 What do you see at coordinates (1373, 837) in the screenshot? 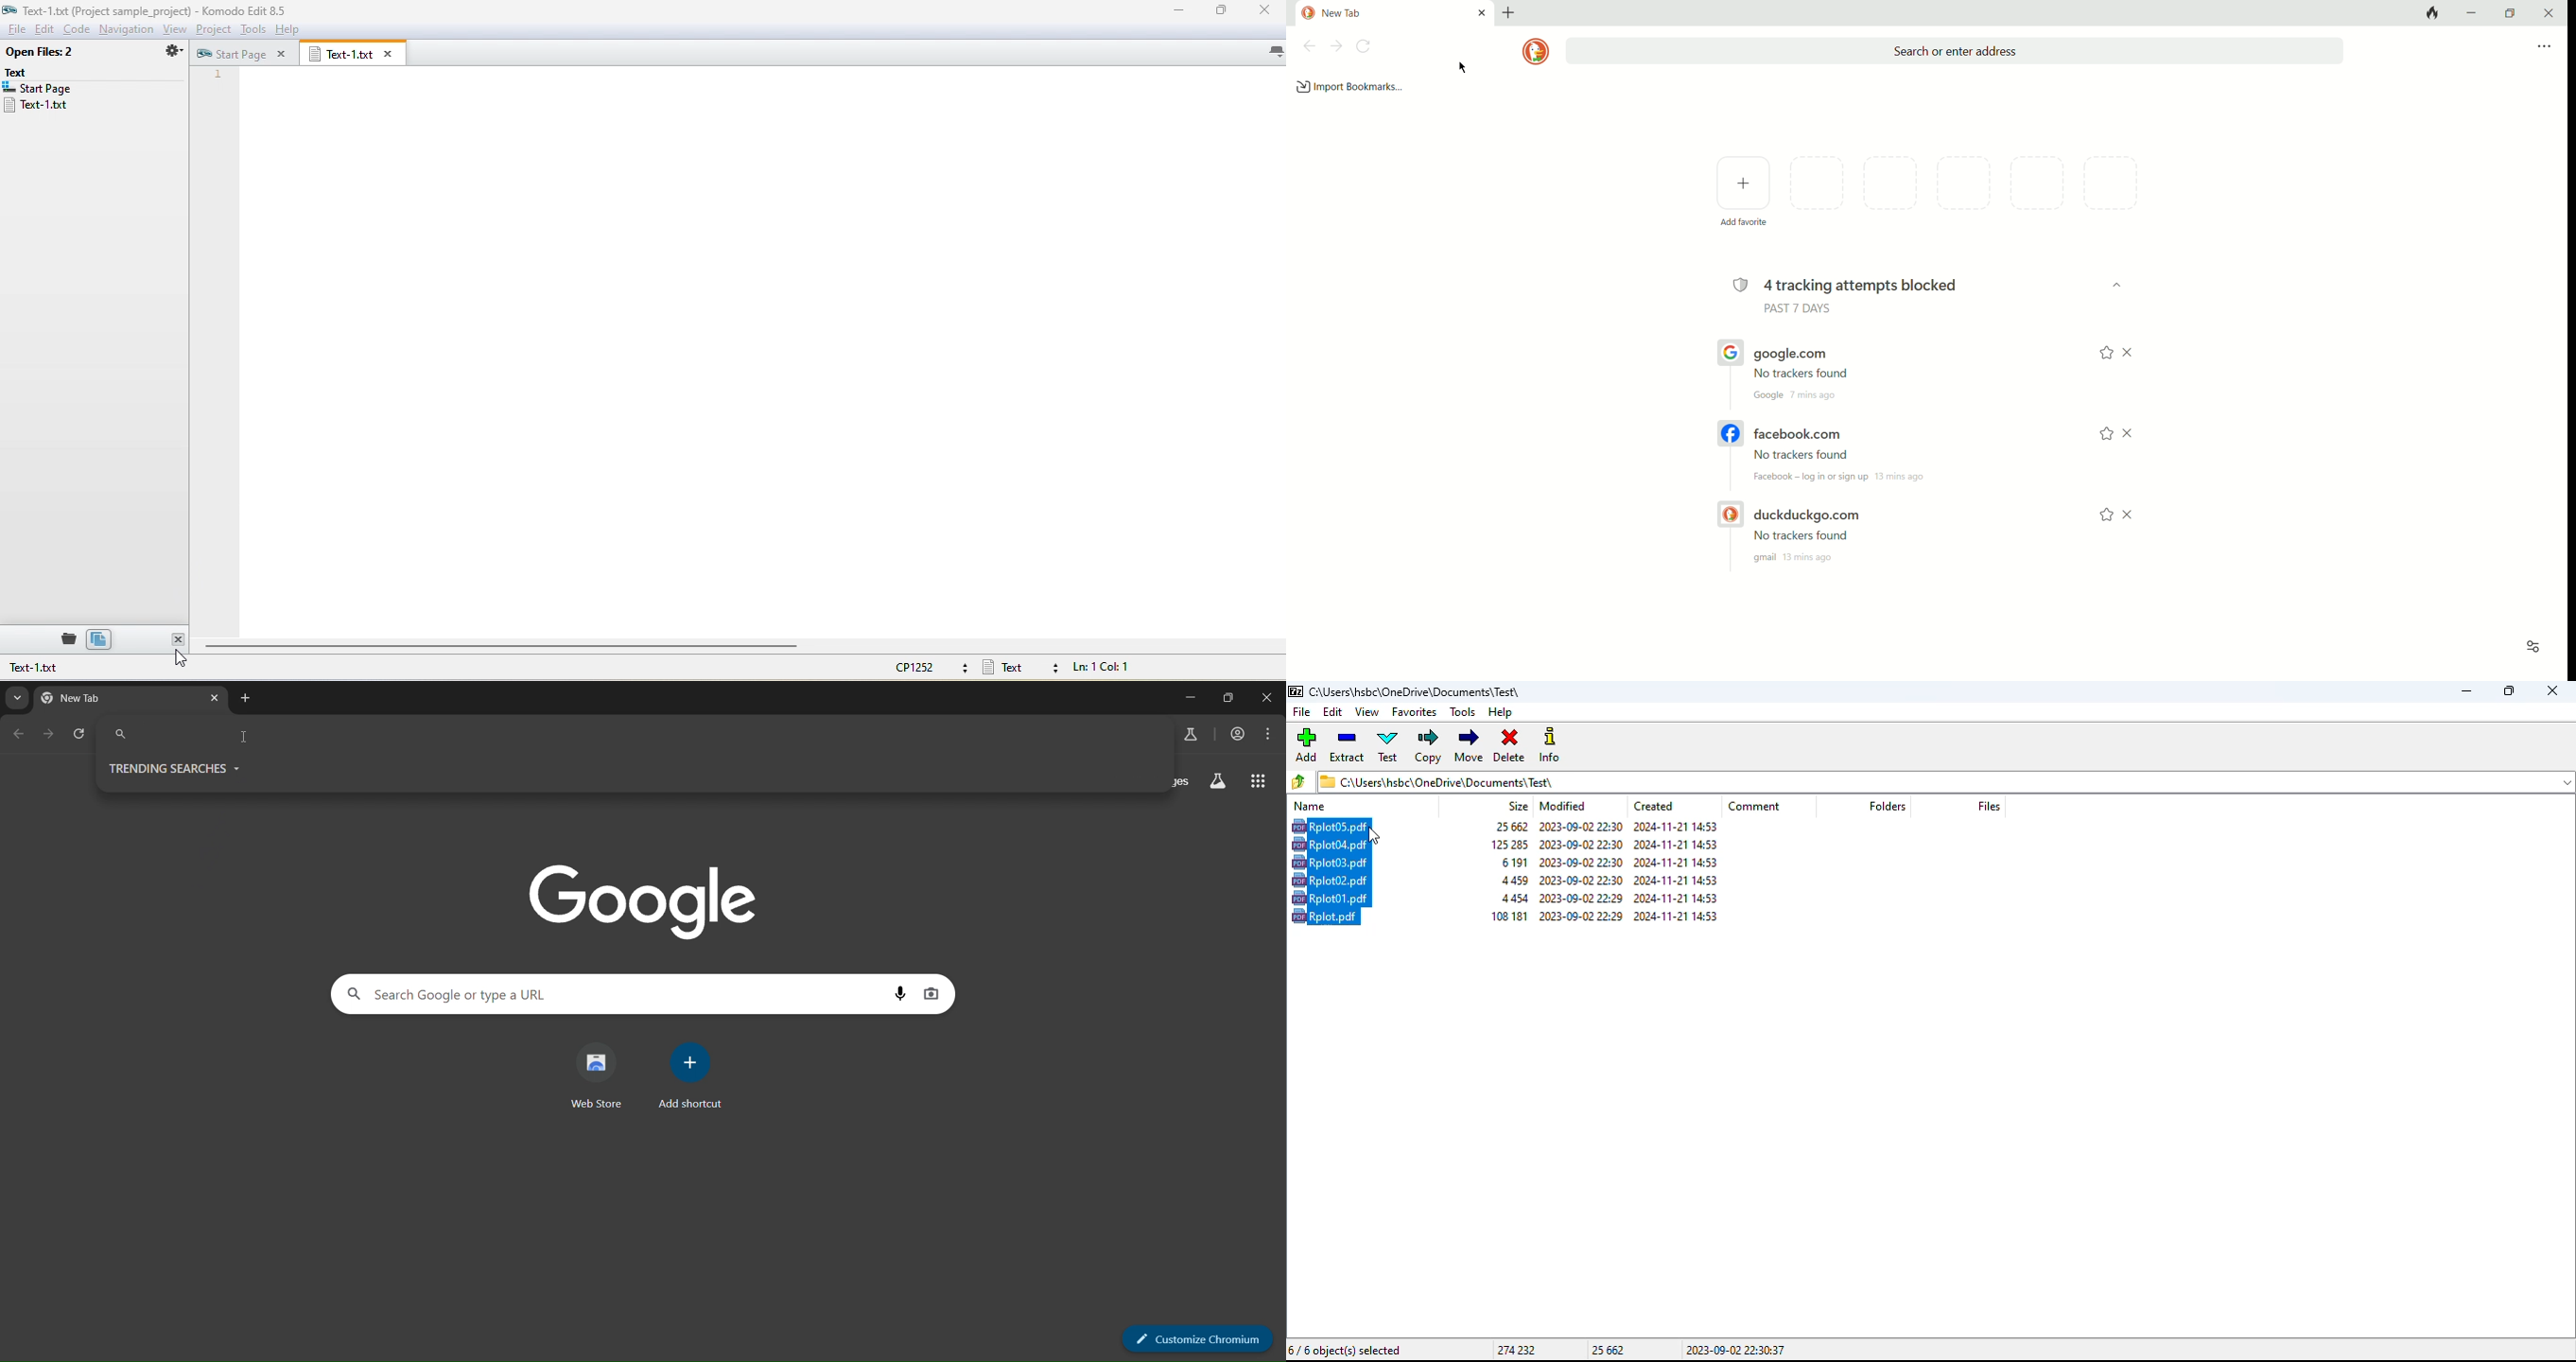
I see `right-click on cursor` at bounding box center [1373, 837].